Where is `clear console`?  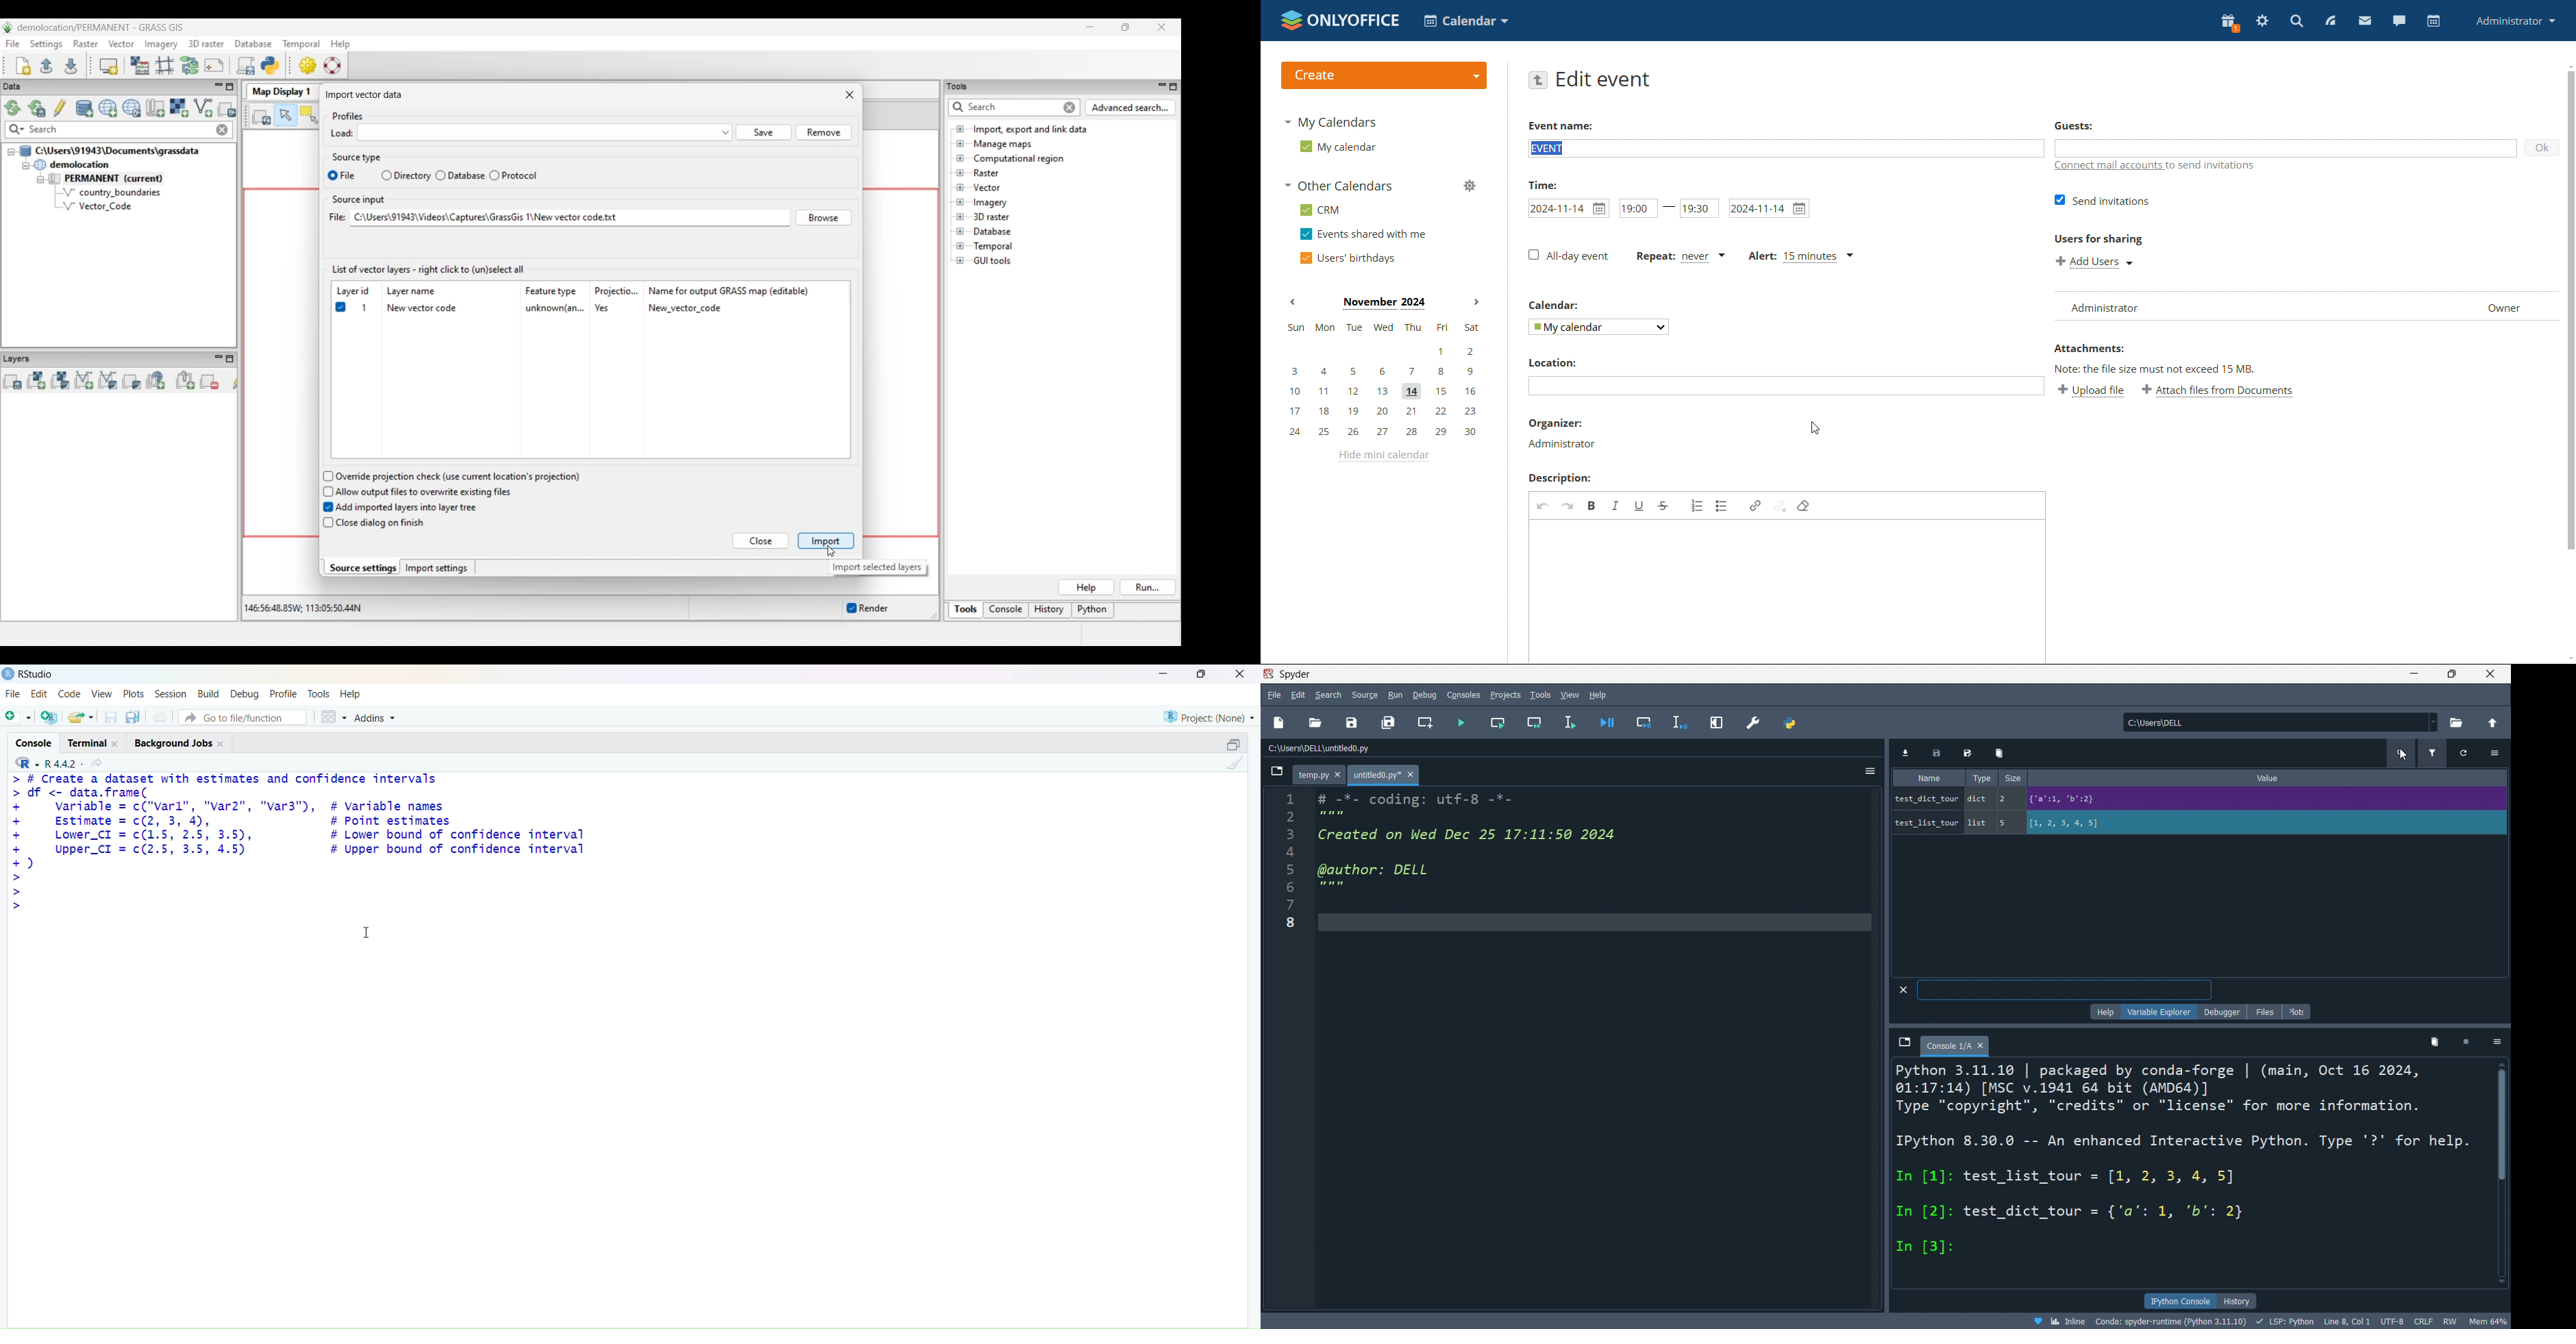 clear console is located at coordinates (1235, 763).